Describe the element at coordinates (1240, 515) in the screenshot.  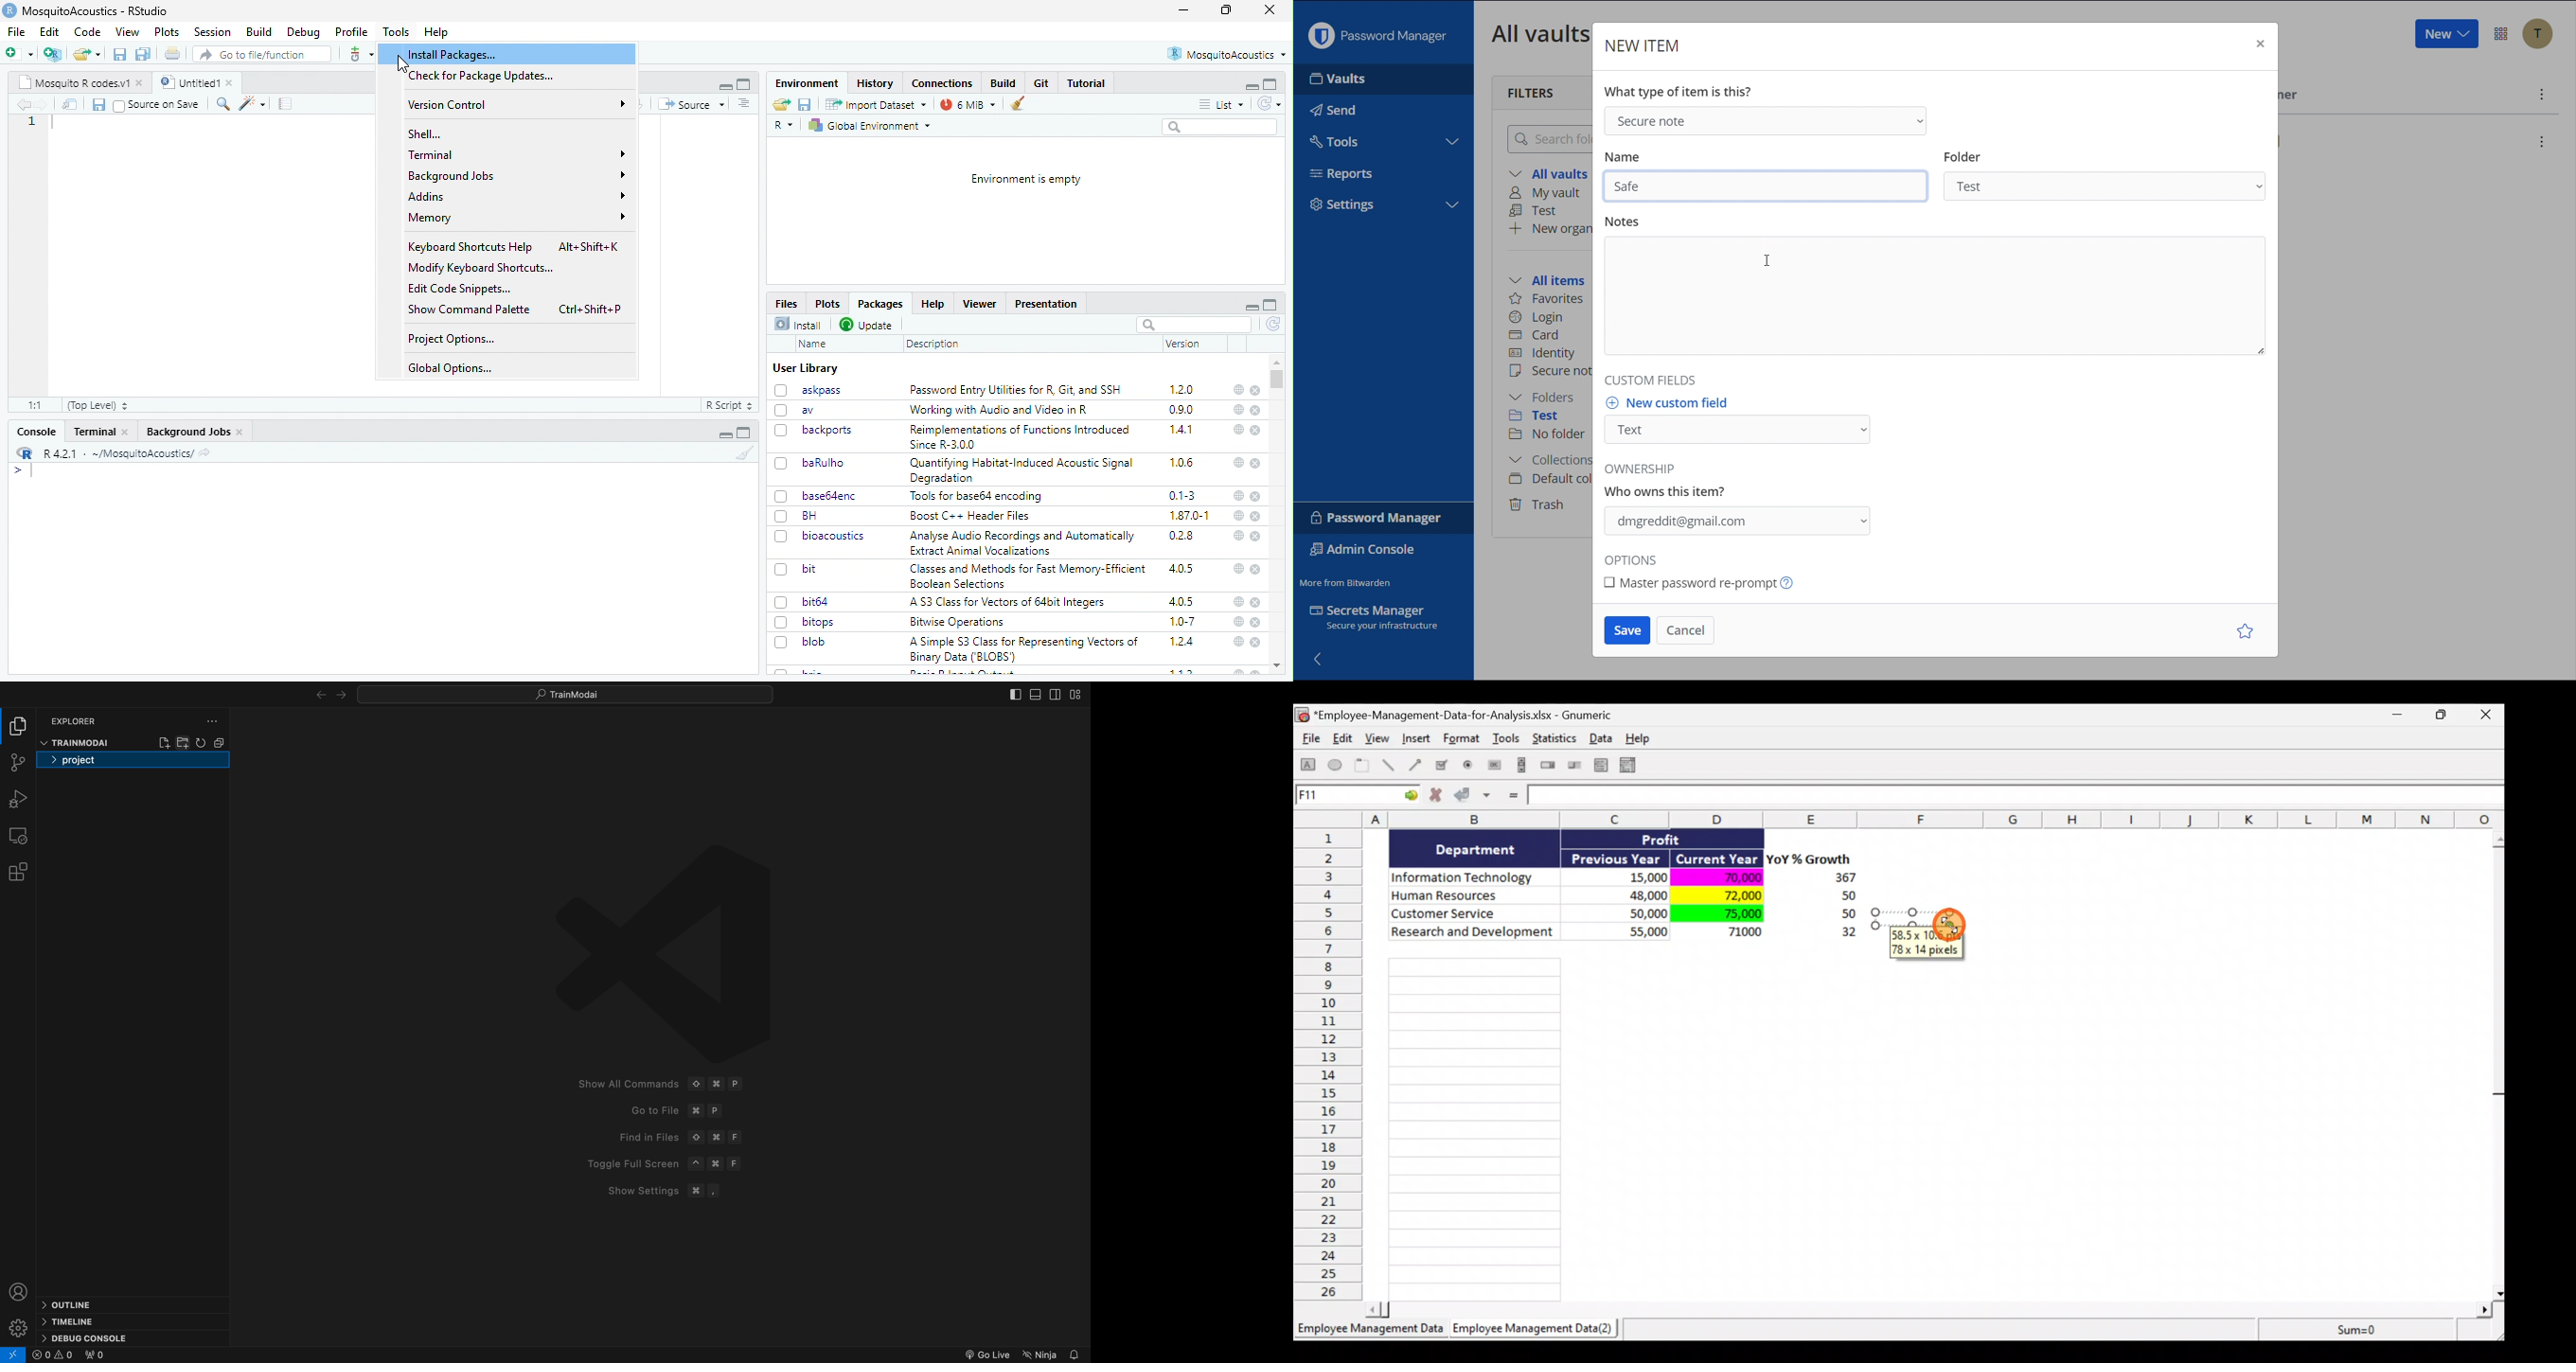
I see `web` at that location.